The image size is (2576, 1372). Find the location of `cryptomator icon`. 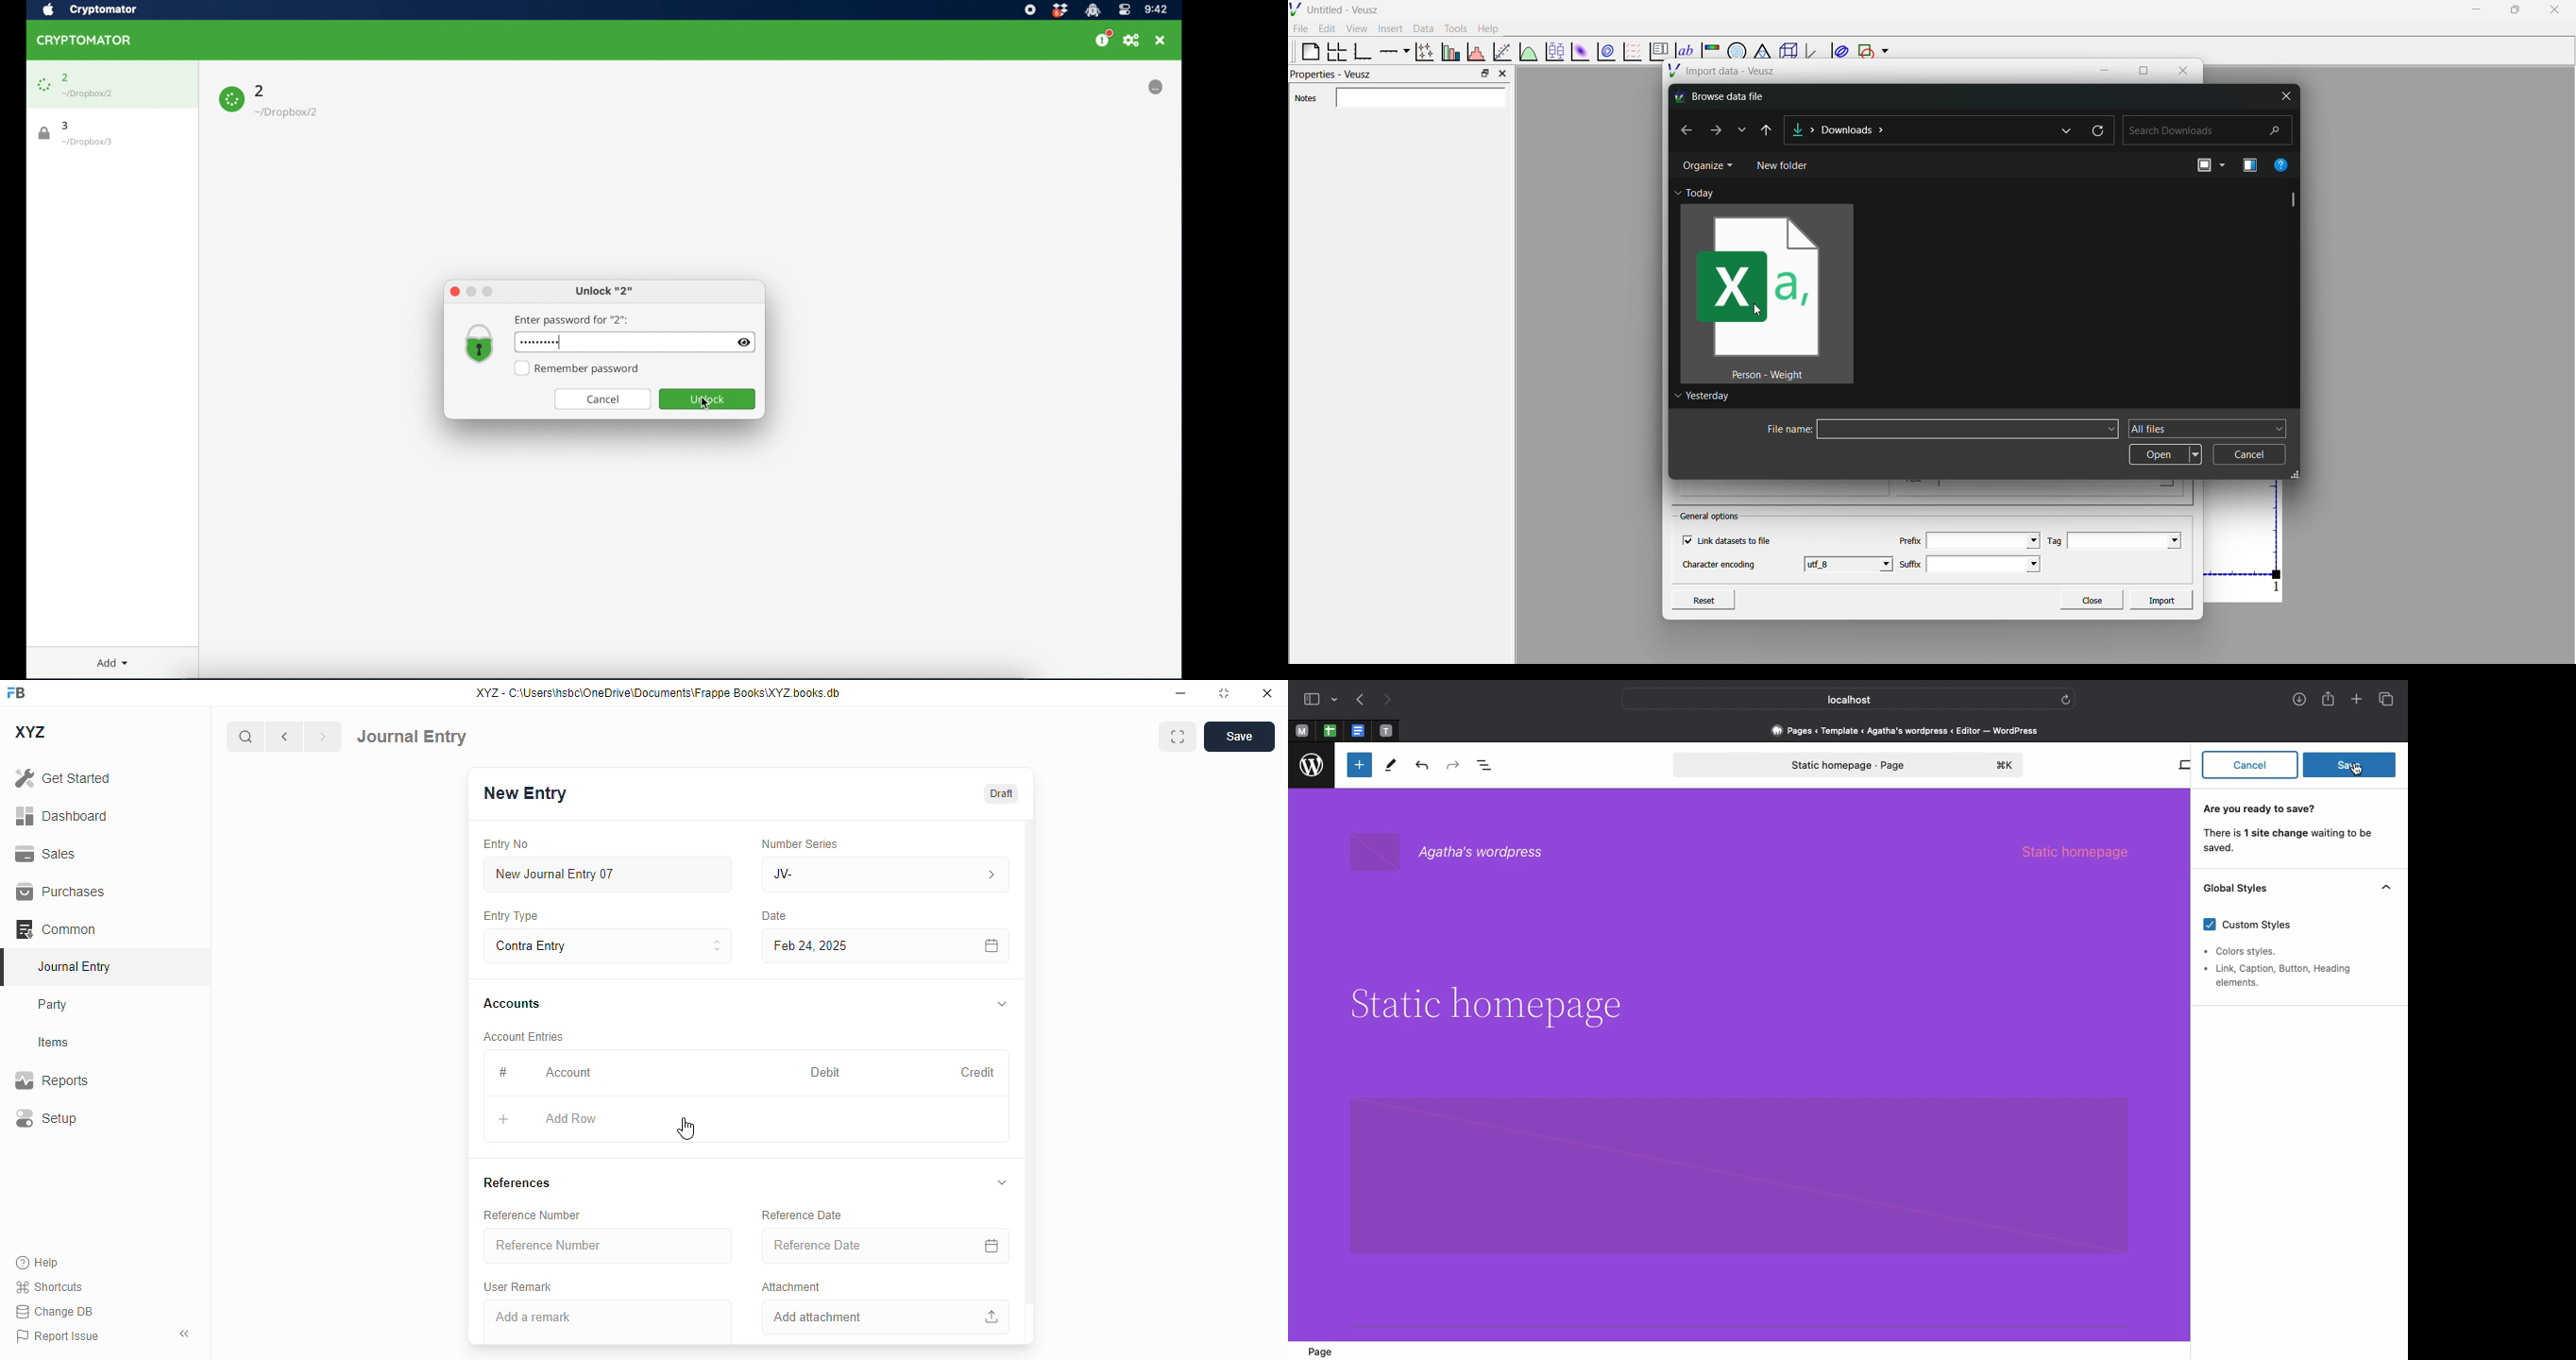

cryptomator icon is located at coordinates (1092, 11).